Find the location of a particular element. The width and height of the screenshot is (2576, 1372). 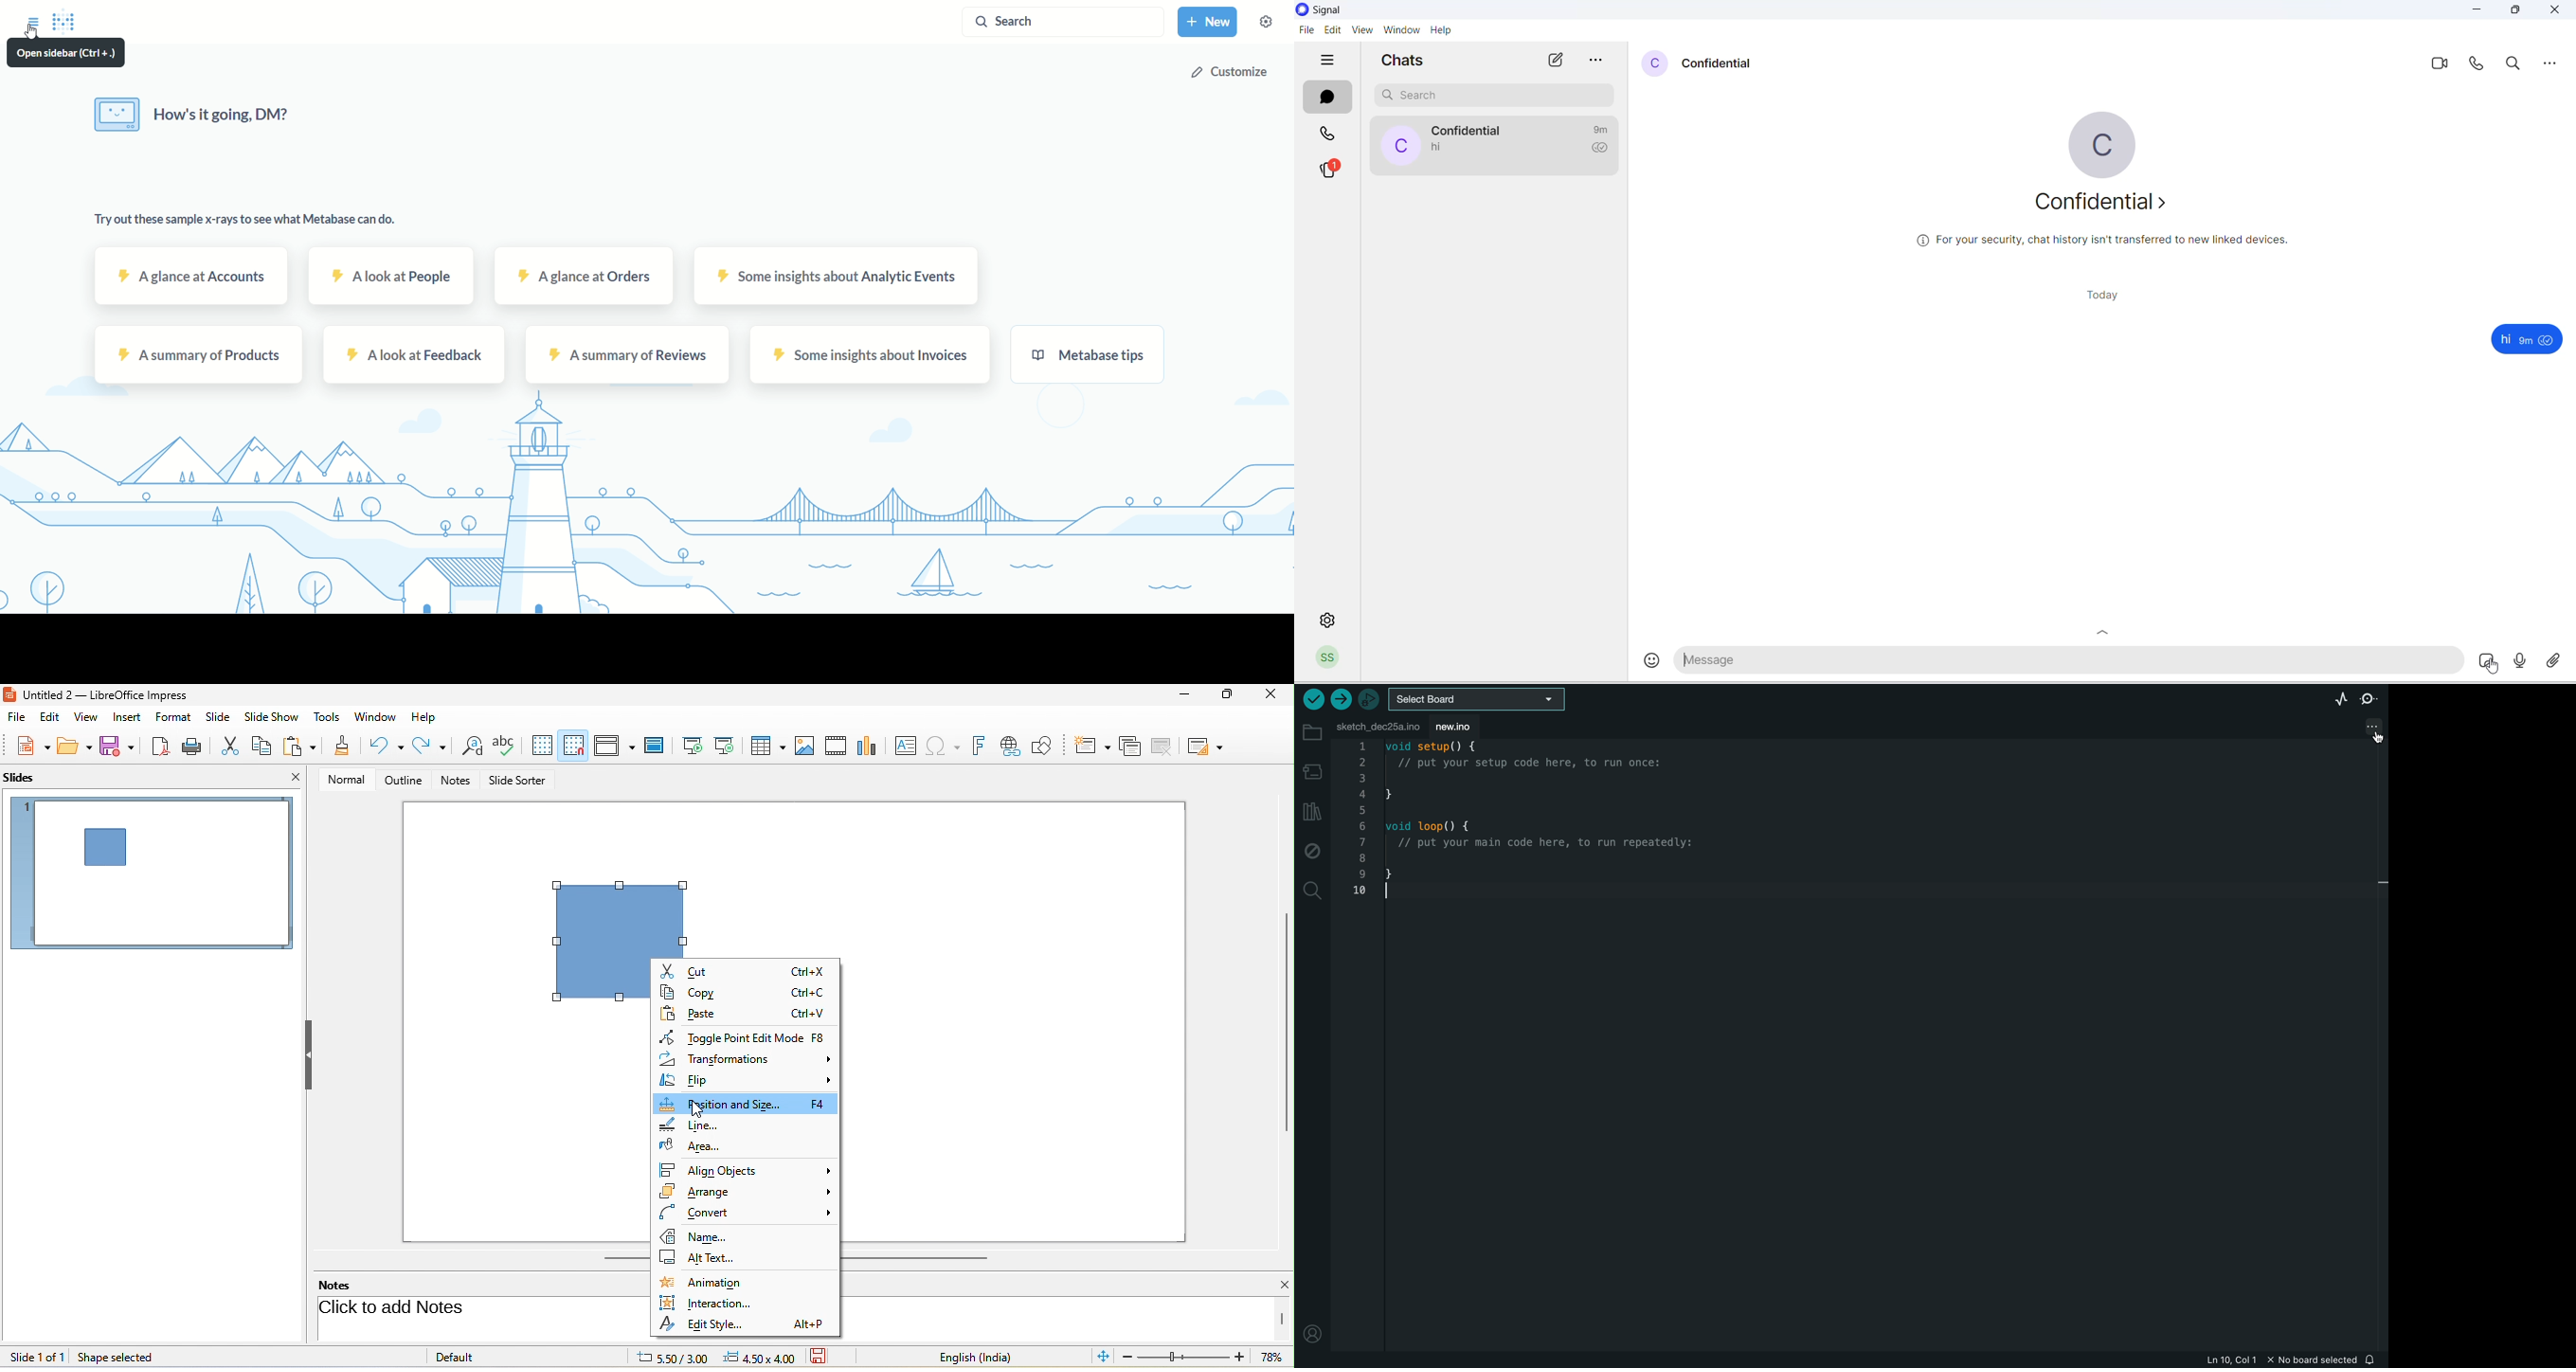

last message is located at coordinates (1439, 148).